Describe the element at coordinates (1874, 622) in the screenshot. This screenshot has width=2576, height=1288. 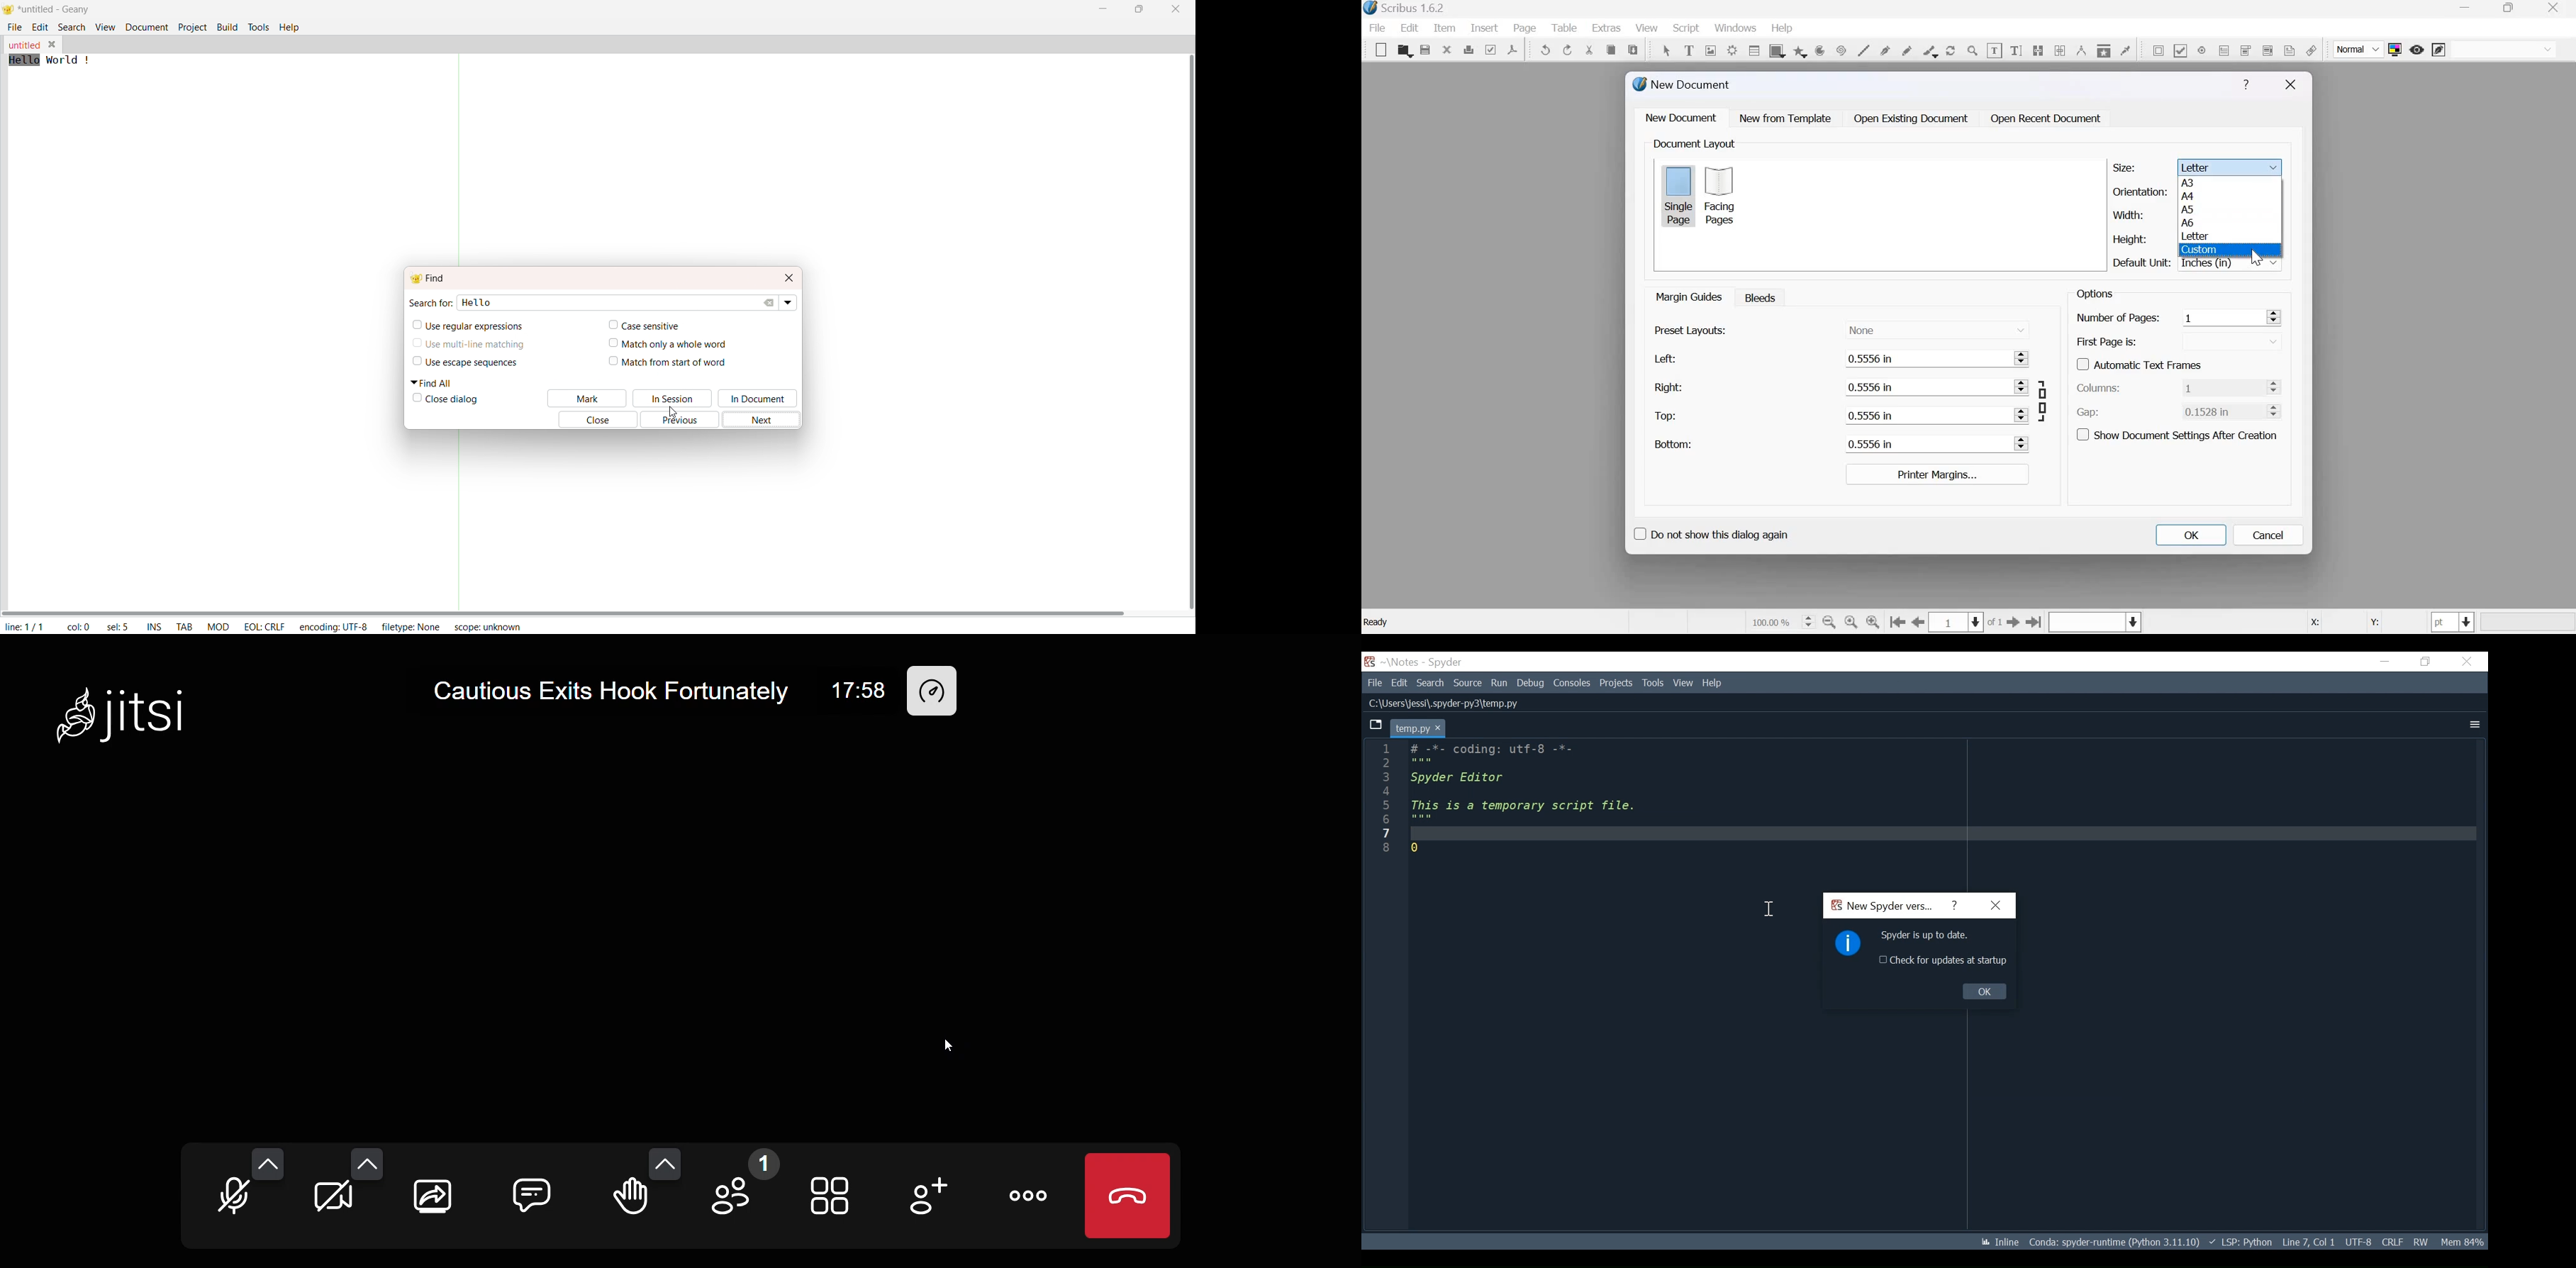
I see `zoom in by the stepping value in Tools preferences` at that location.